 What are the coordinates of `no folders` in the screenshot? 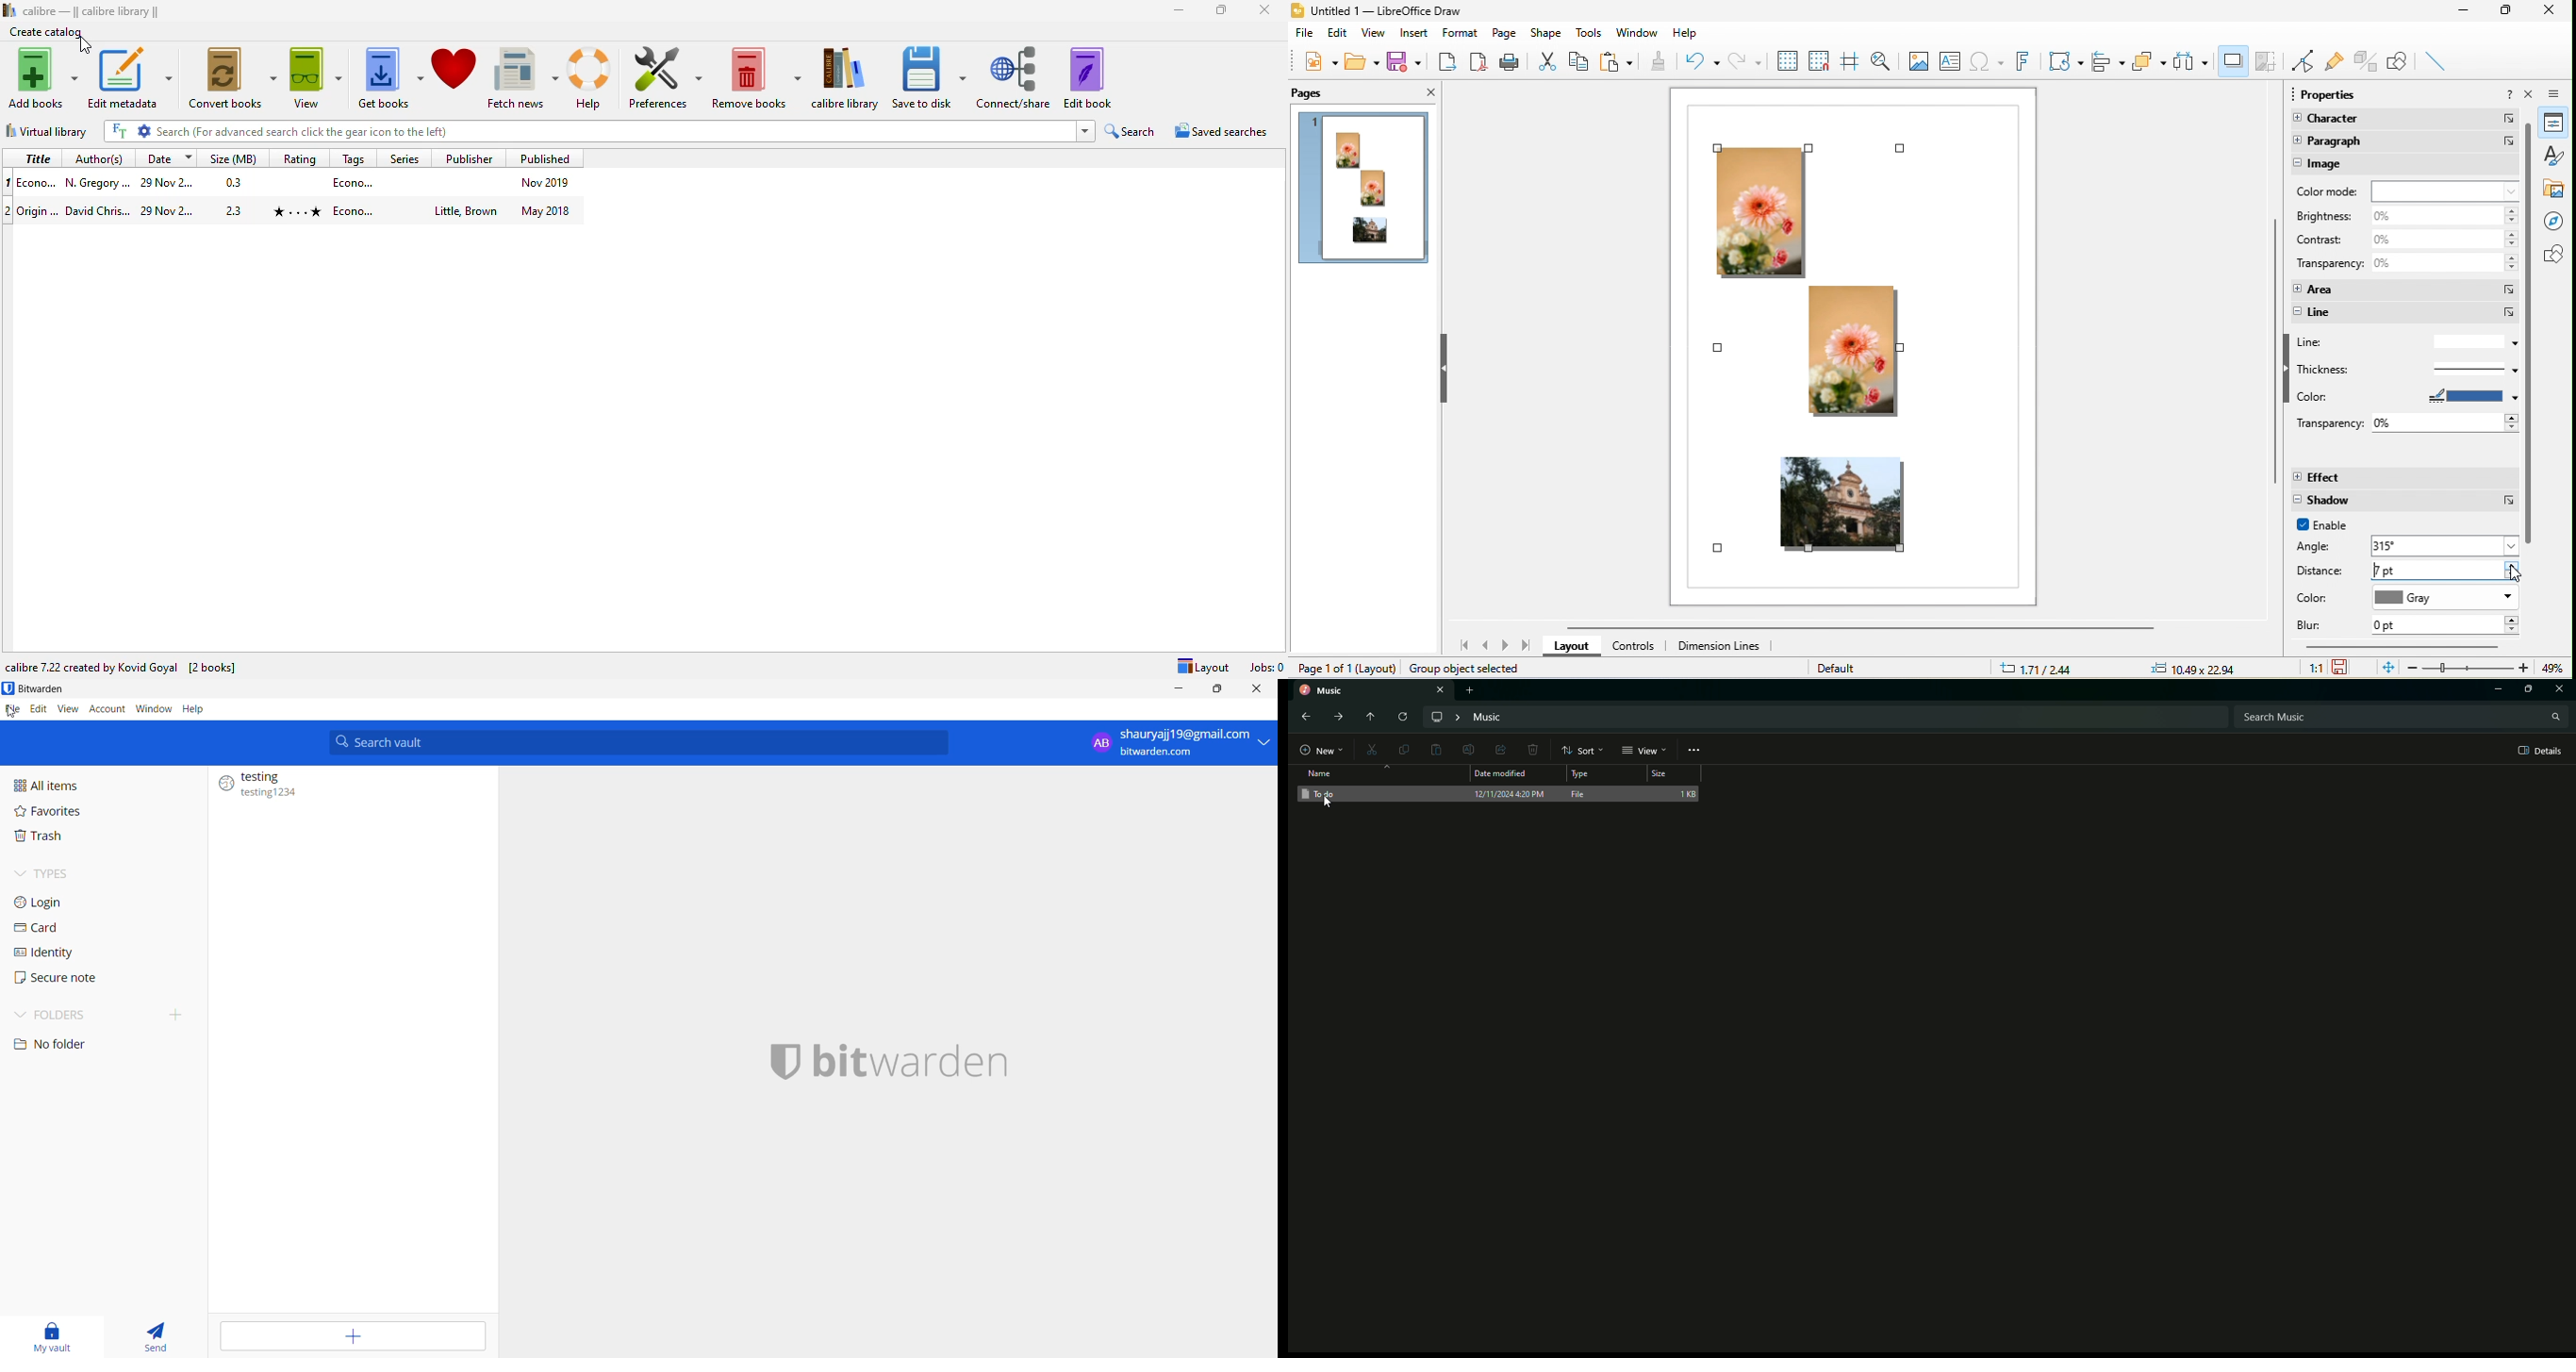 It's located at (87, 1046).